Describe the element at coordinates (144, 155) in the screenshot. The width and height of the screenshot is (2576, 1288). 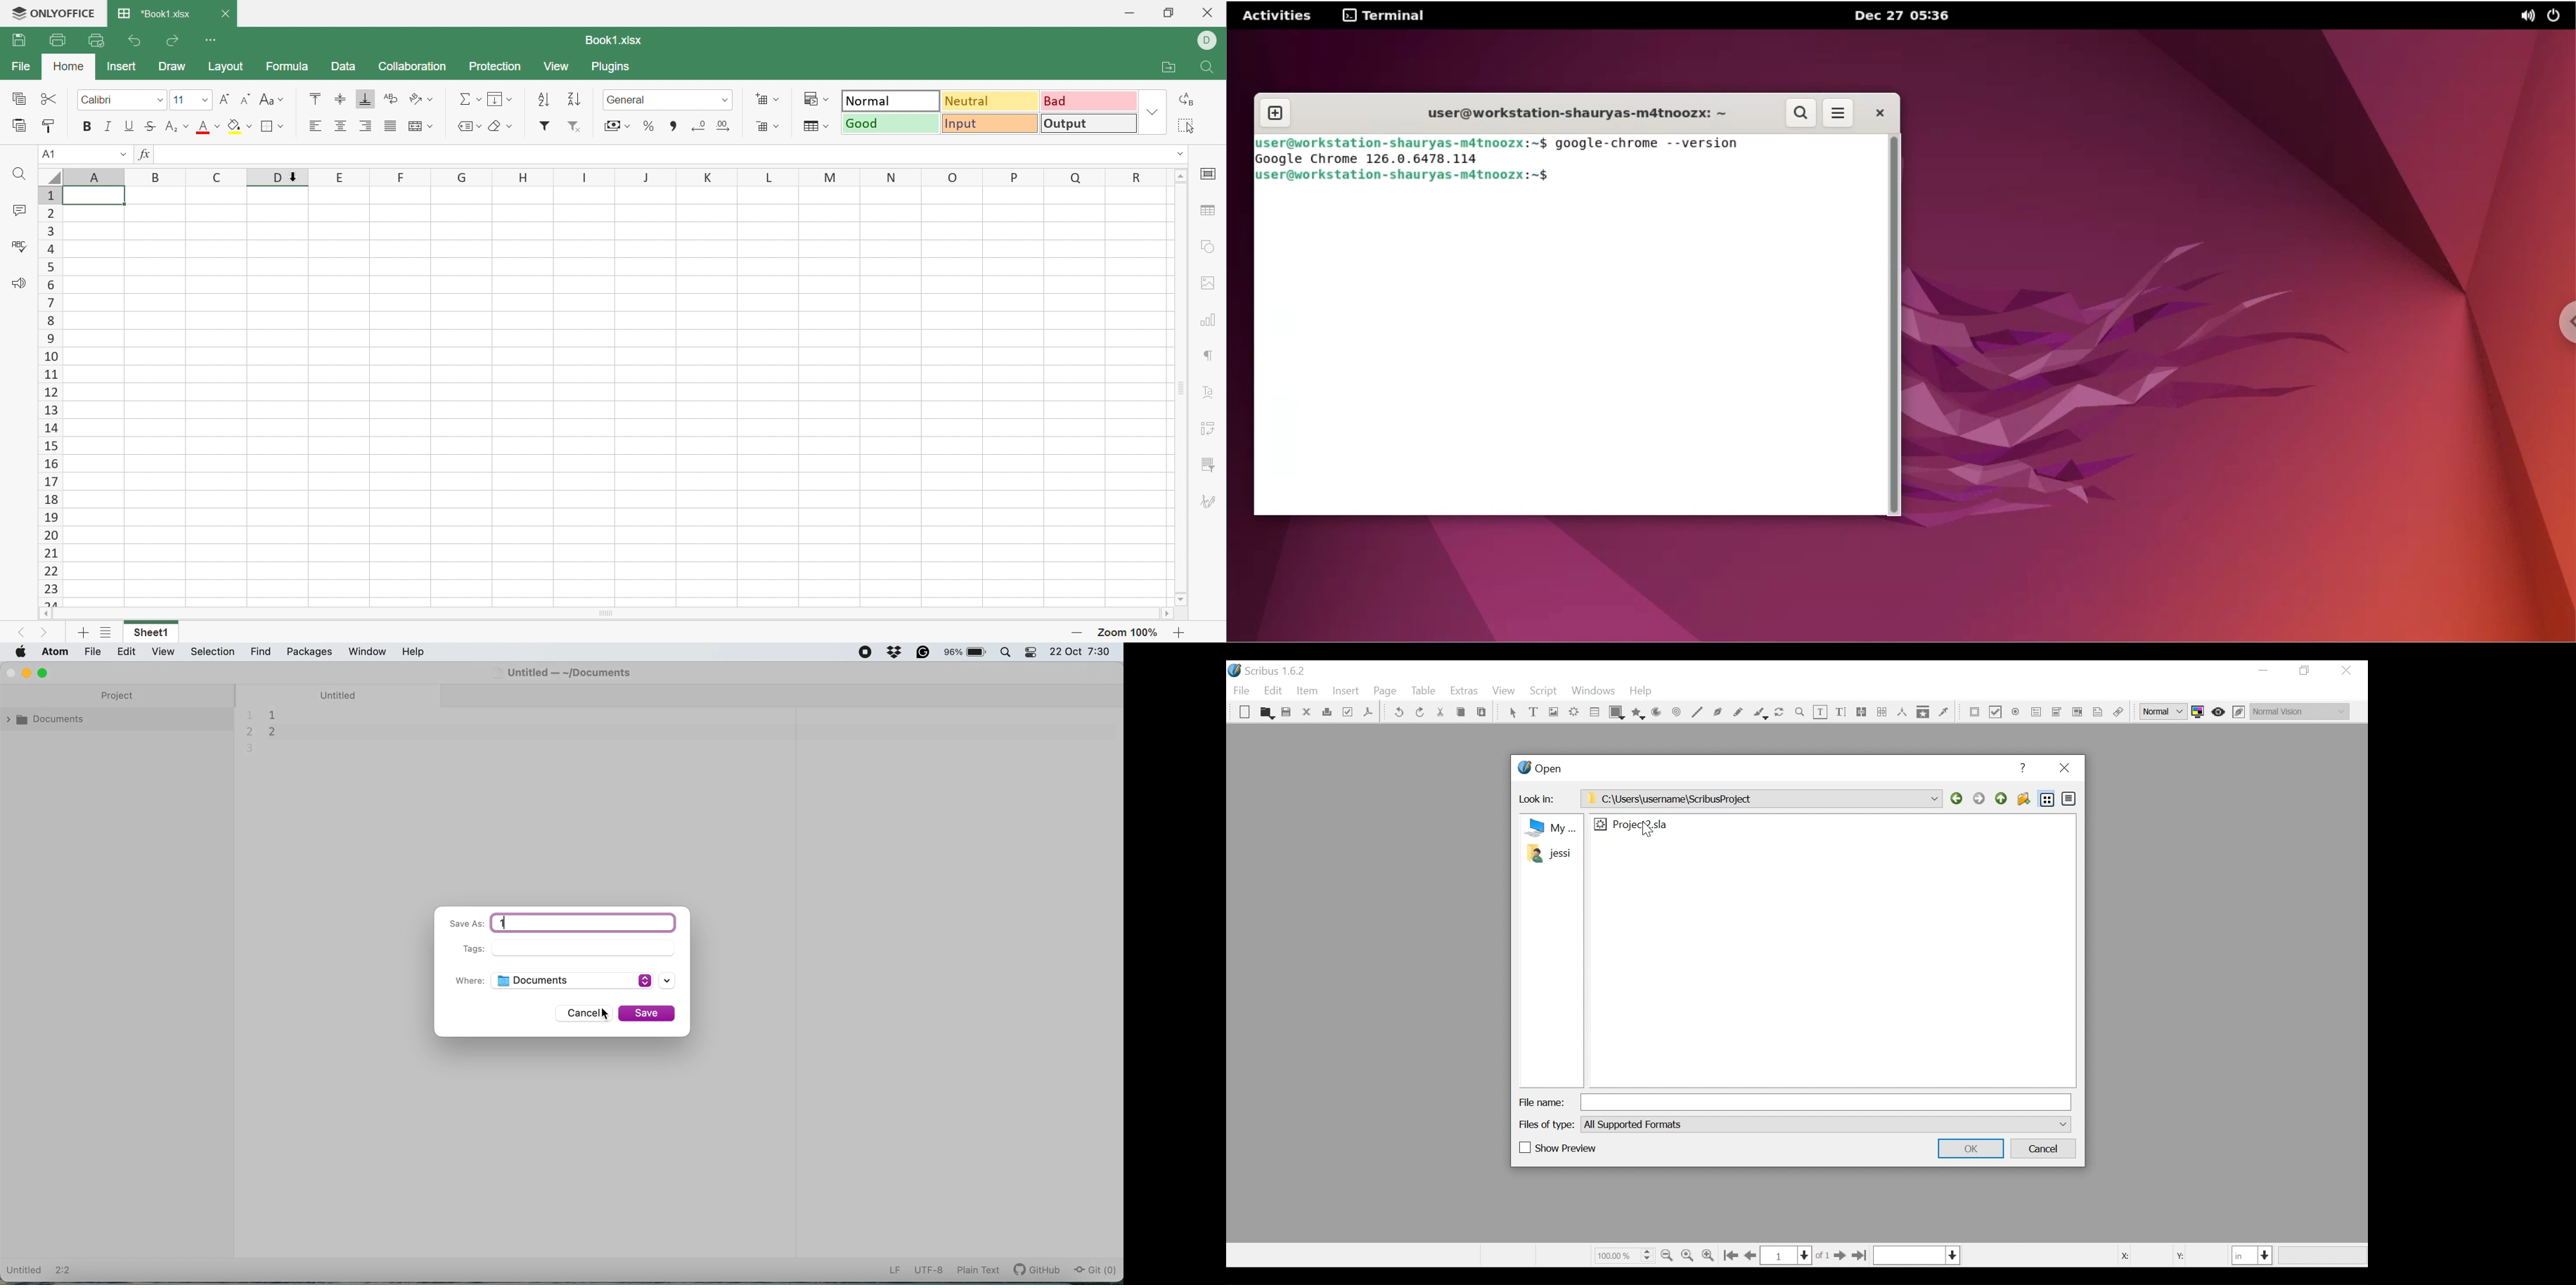
I see `fx` at that location.